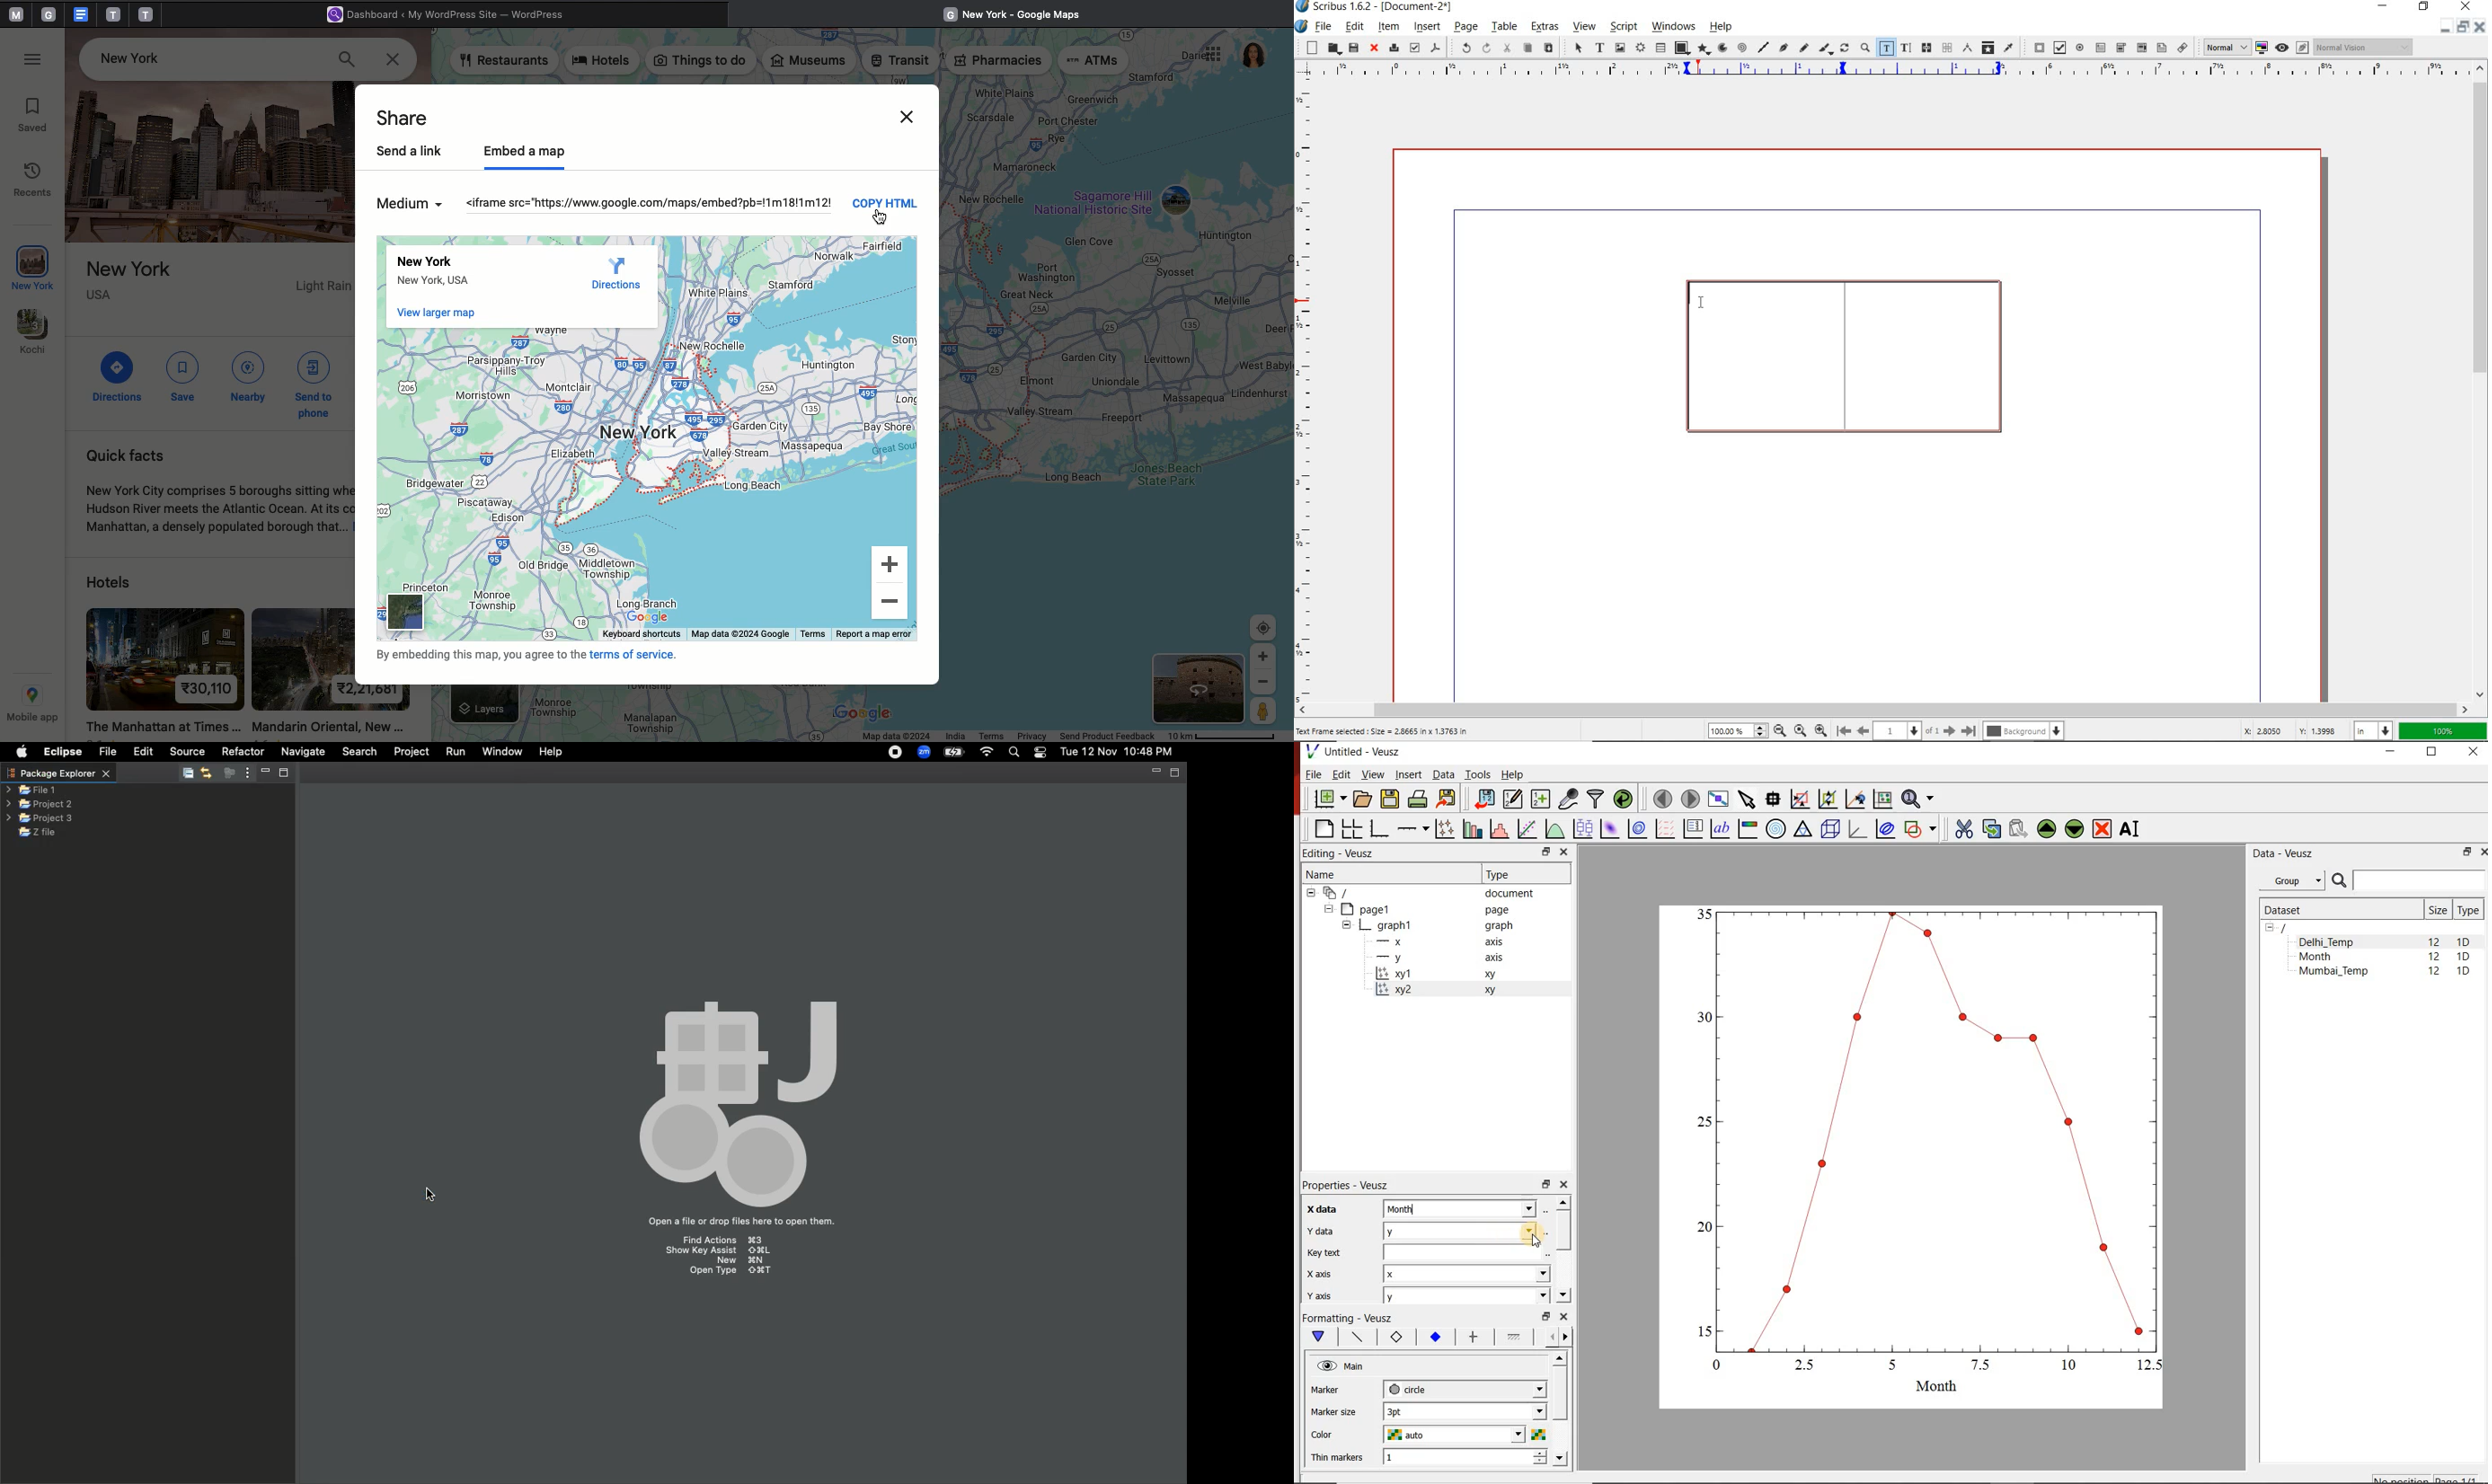  Describe the element at coordinates (998, 62) in the screenshot. I see `Pharmacies` at that location.